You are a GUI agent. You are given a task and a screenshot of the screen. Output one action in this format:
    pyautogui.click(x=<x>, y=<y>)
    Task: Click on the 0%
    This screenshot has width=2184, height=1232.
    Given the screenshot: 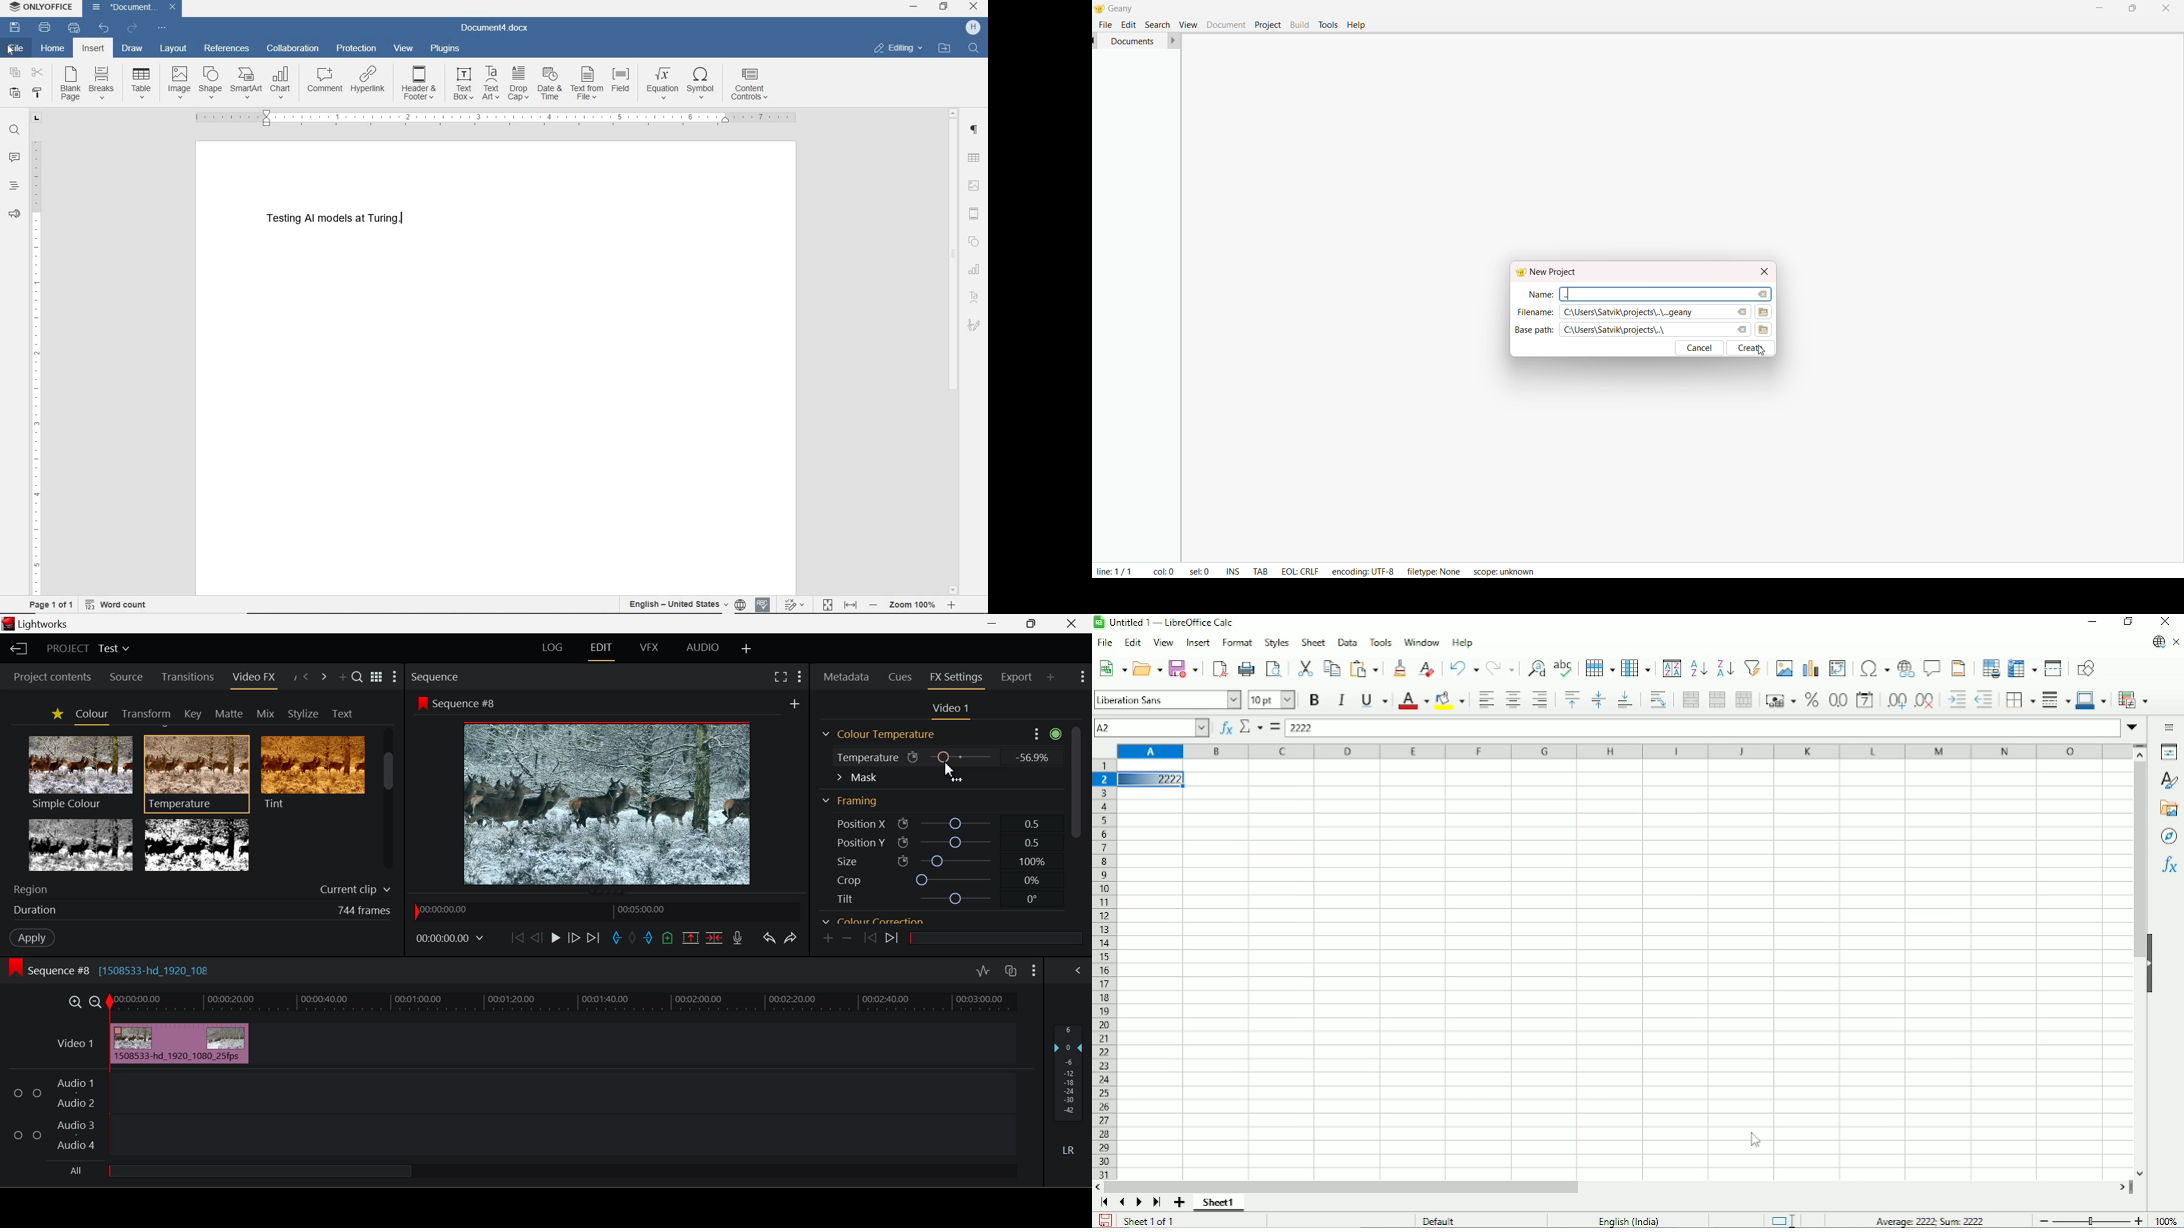 What is the action you would take?
    pyautogui.click(x=1031, y=757)
    